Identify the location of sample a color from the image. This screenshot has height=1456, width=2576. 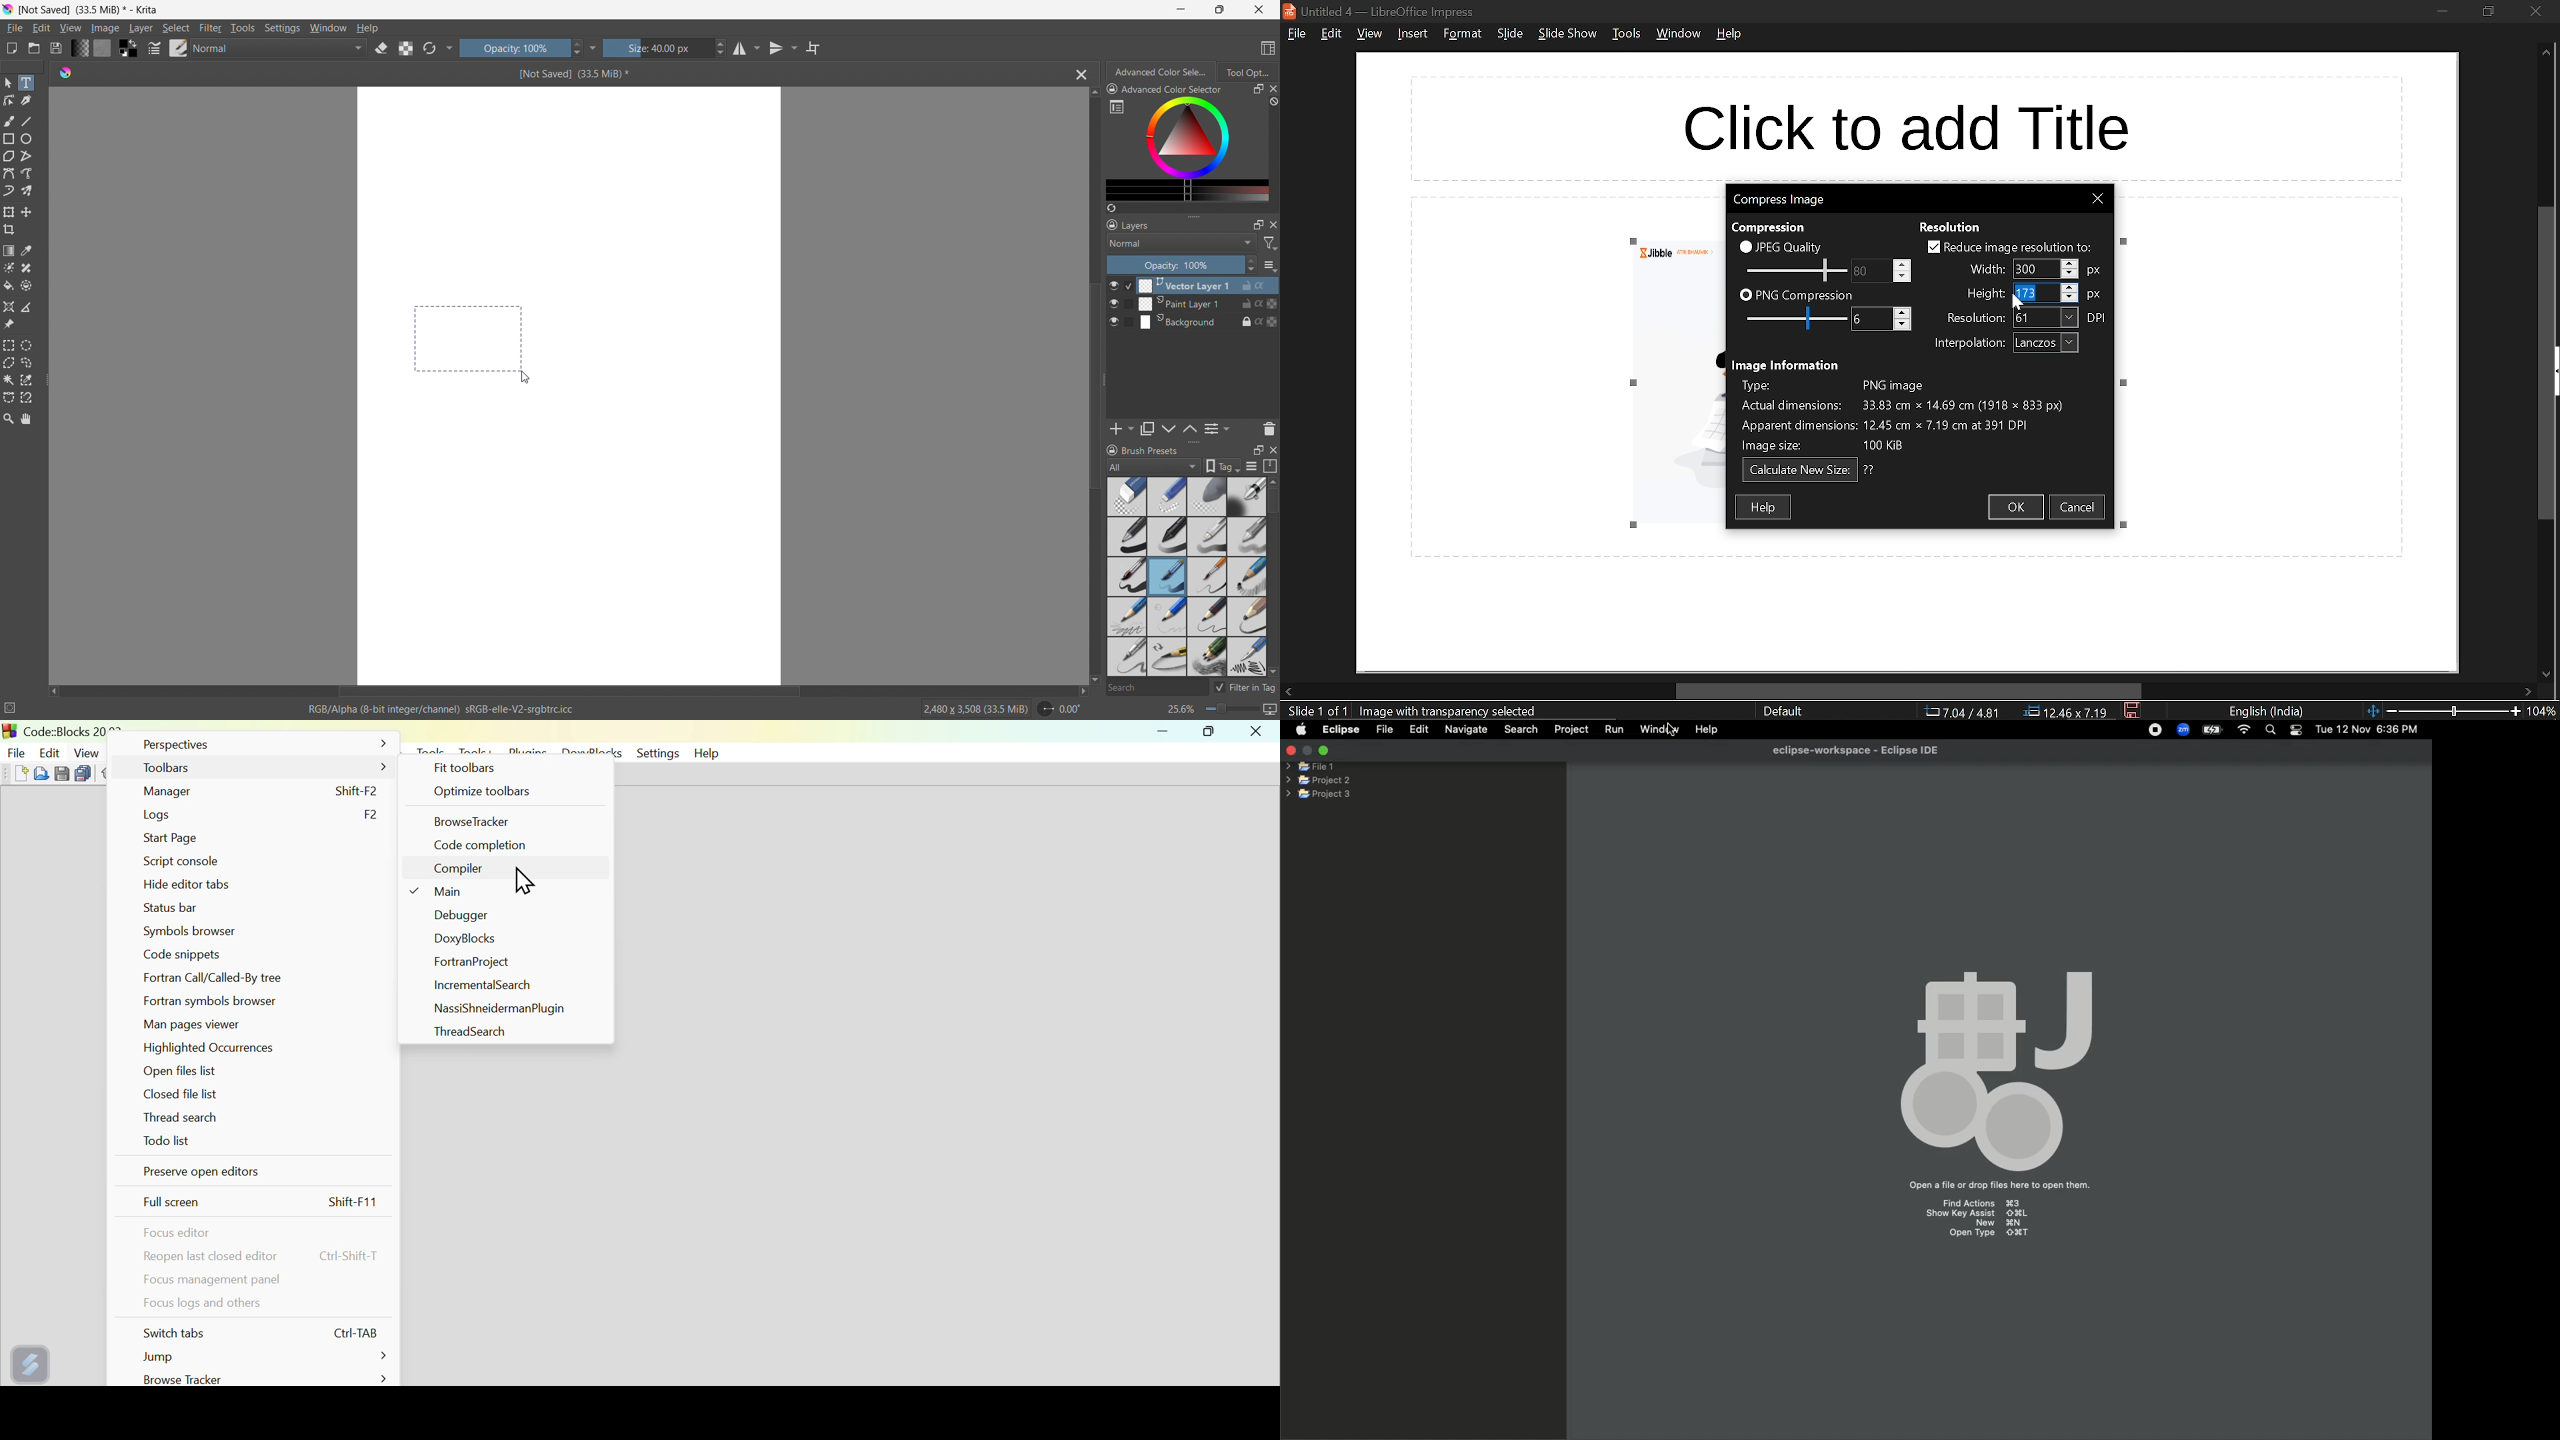
(27, 251).